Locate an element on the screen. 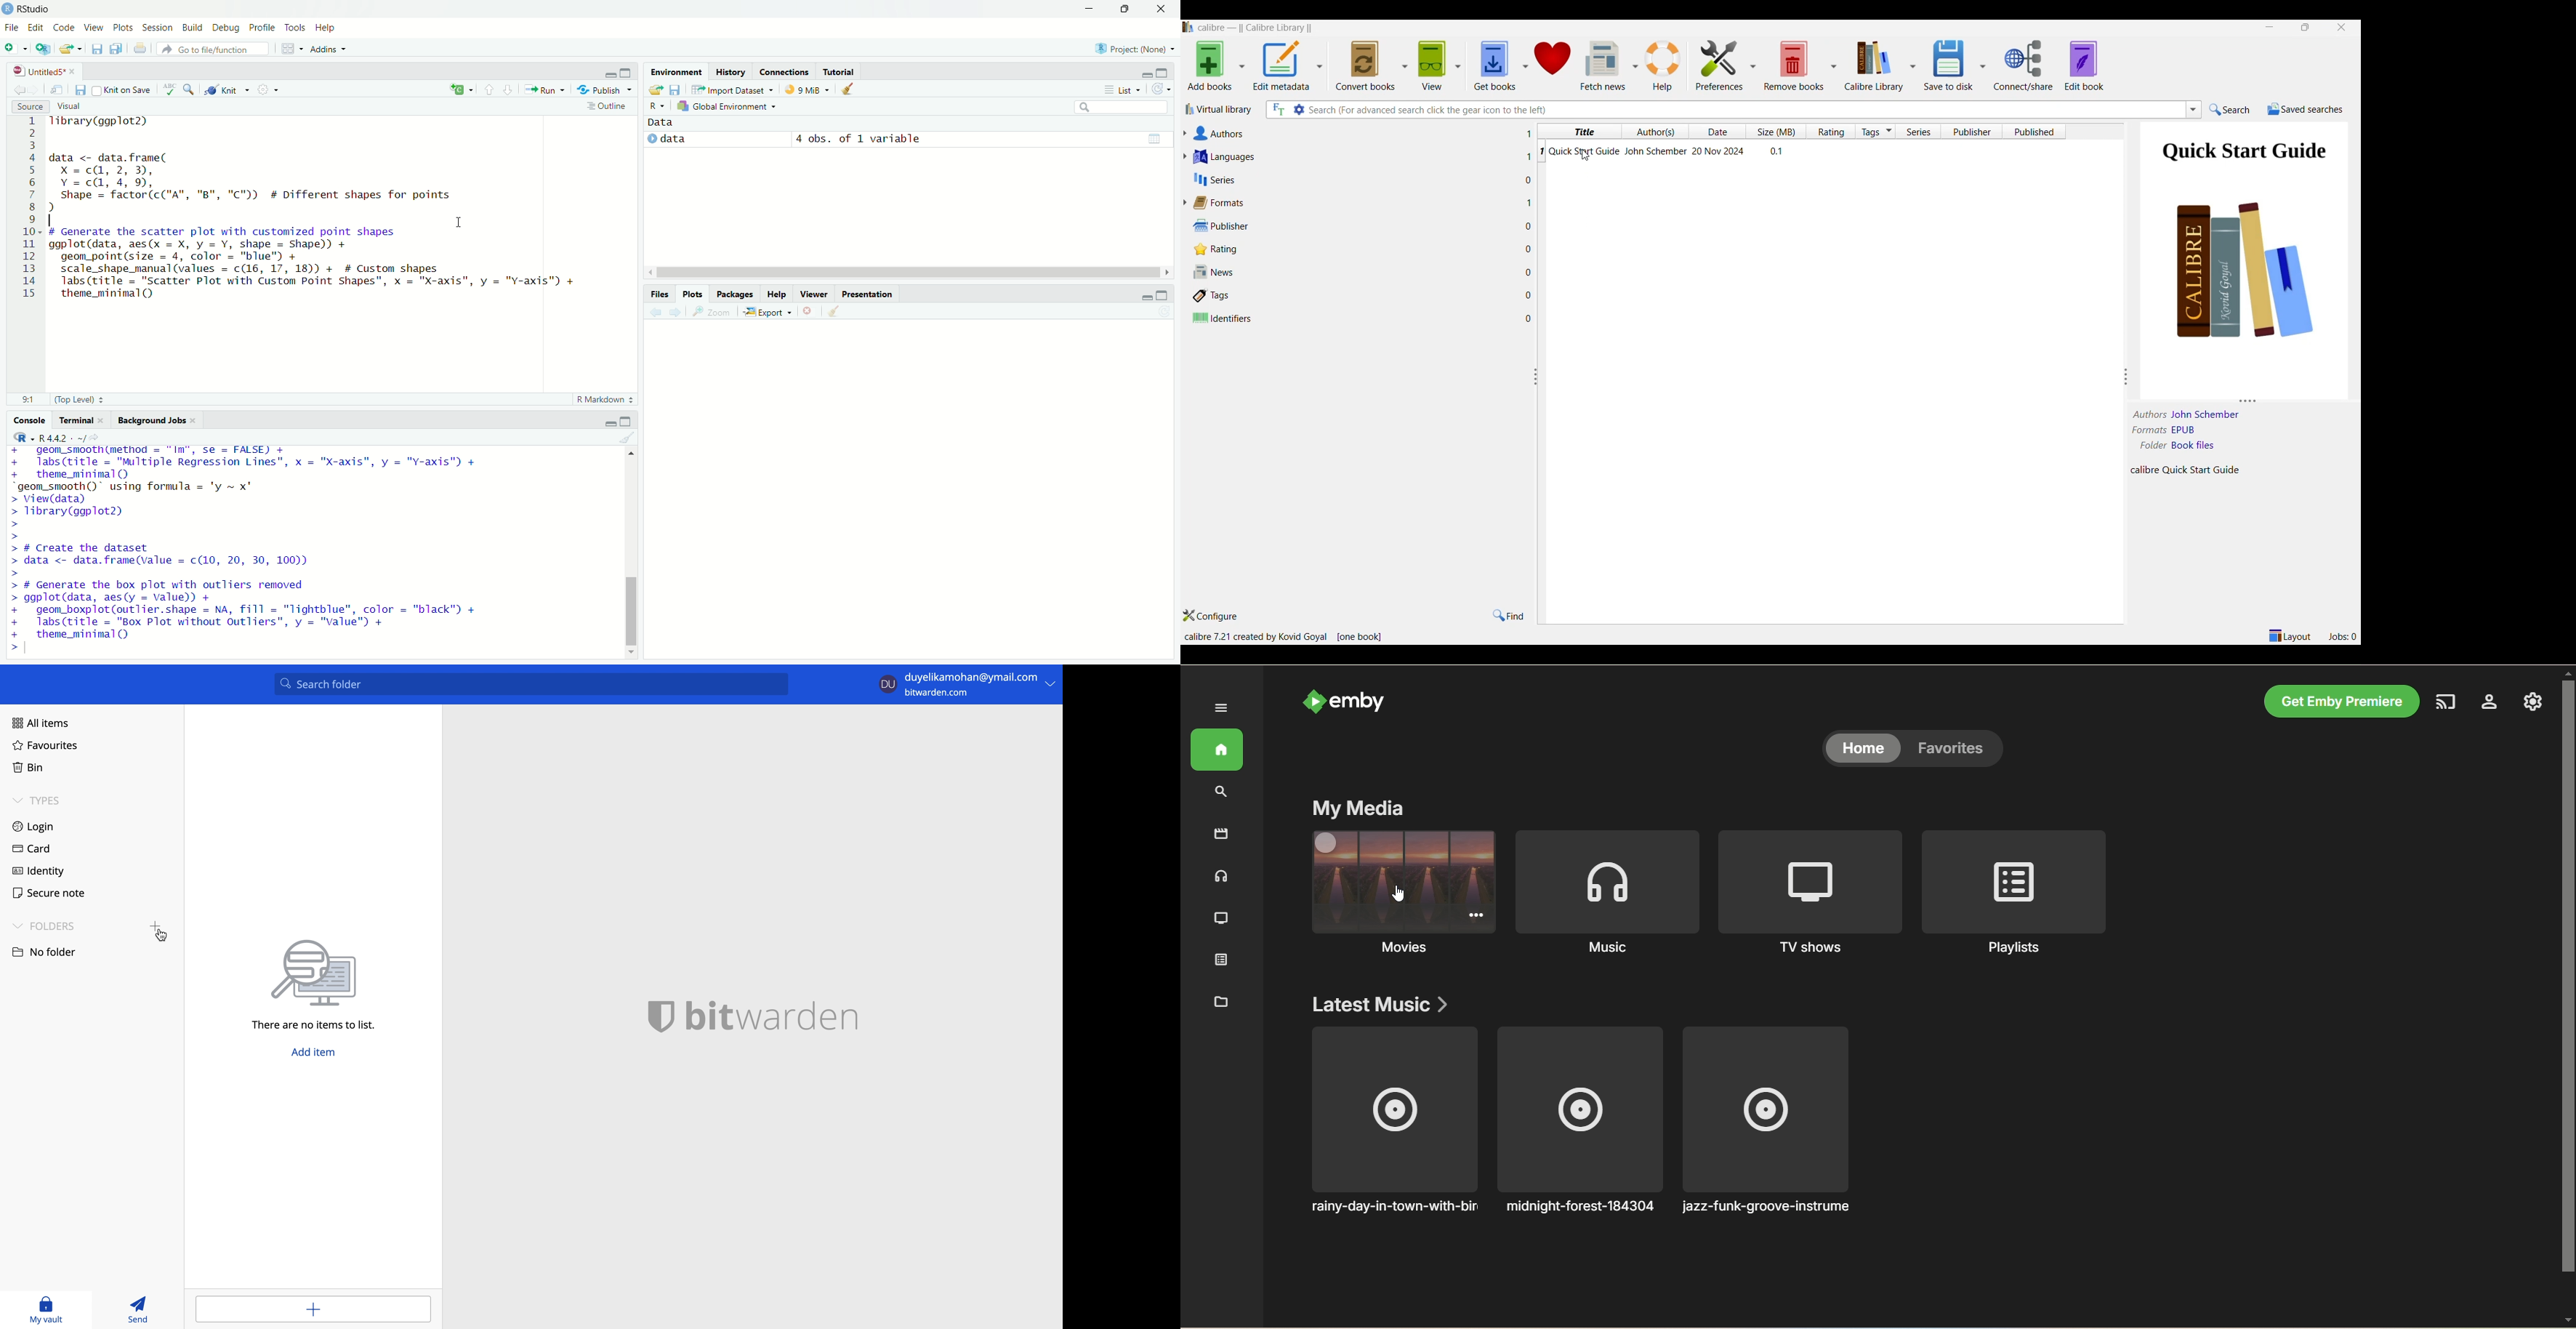 This screenshot has width=2576, height=1344. data is located at coordinates (673, 138).